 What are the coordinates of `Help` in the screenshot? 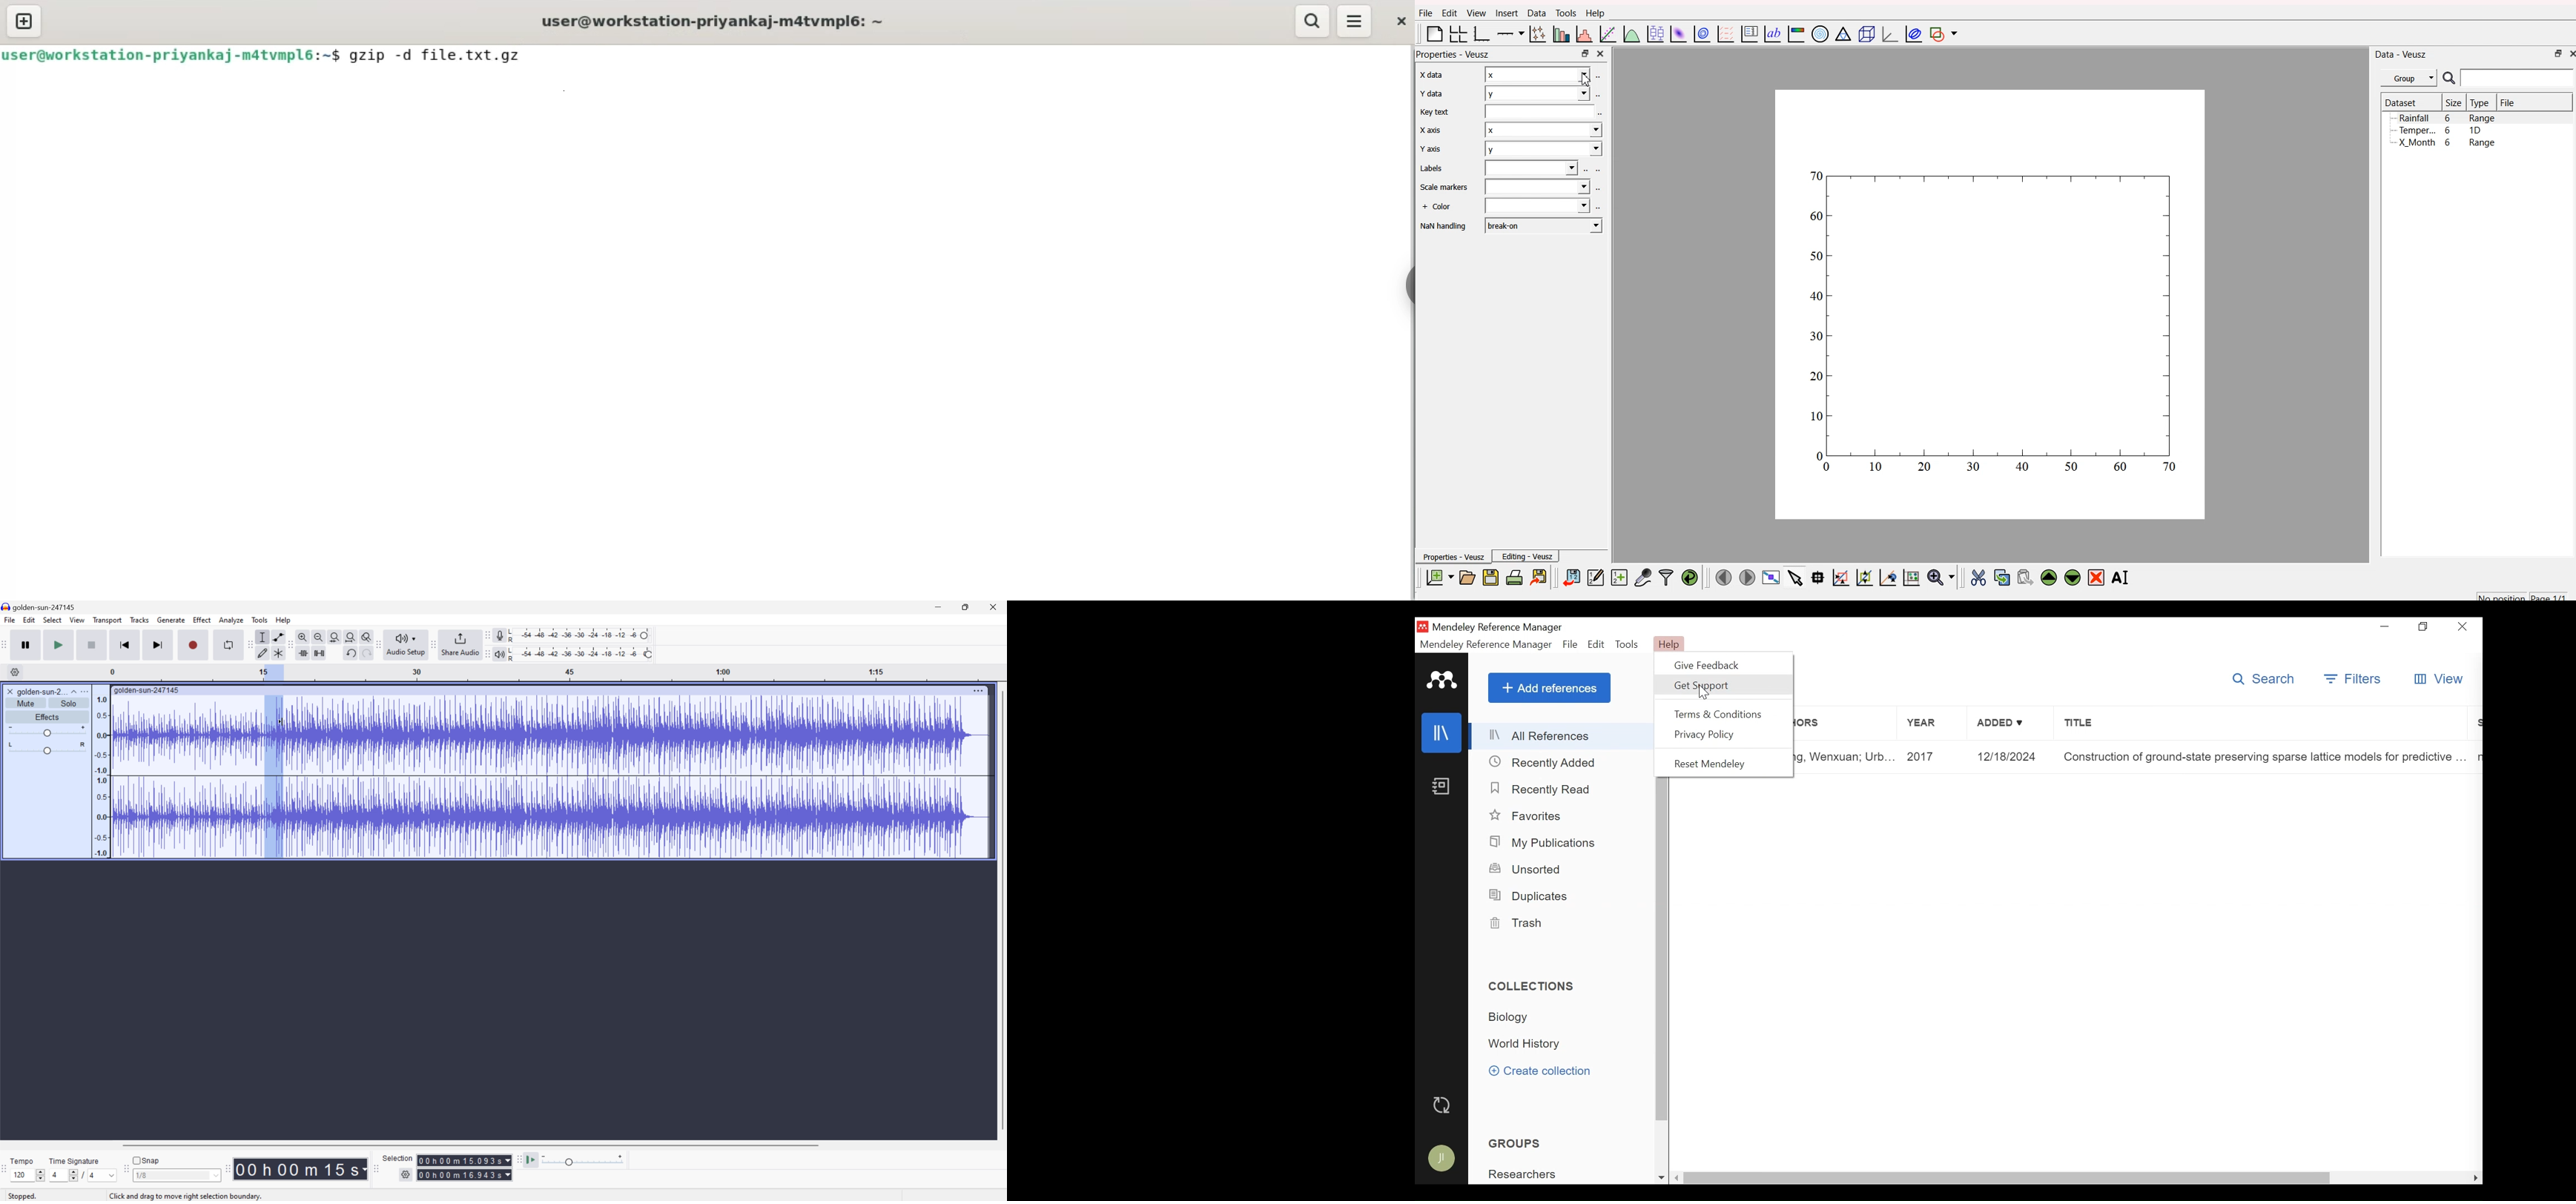 It's located at (1595, 13).